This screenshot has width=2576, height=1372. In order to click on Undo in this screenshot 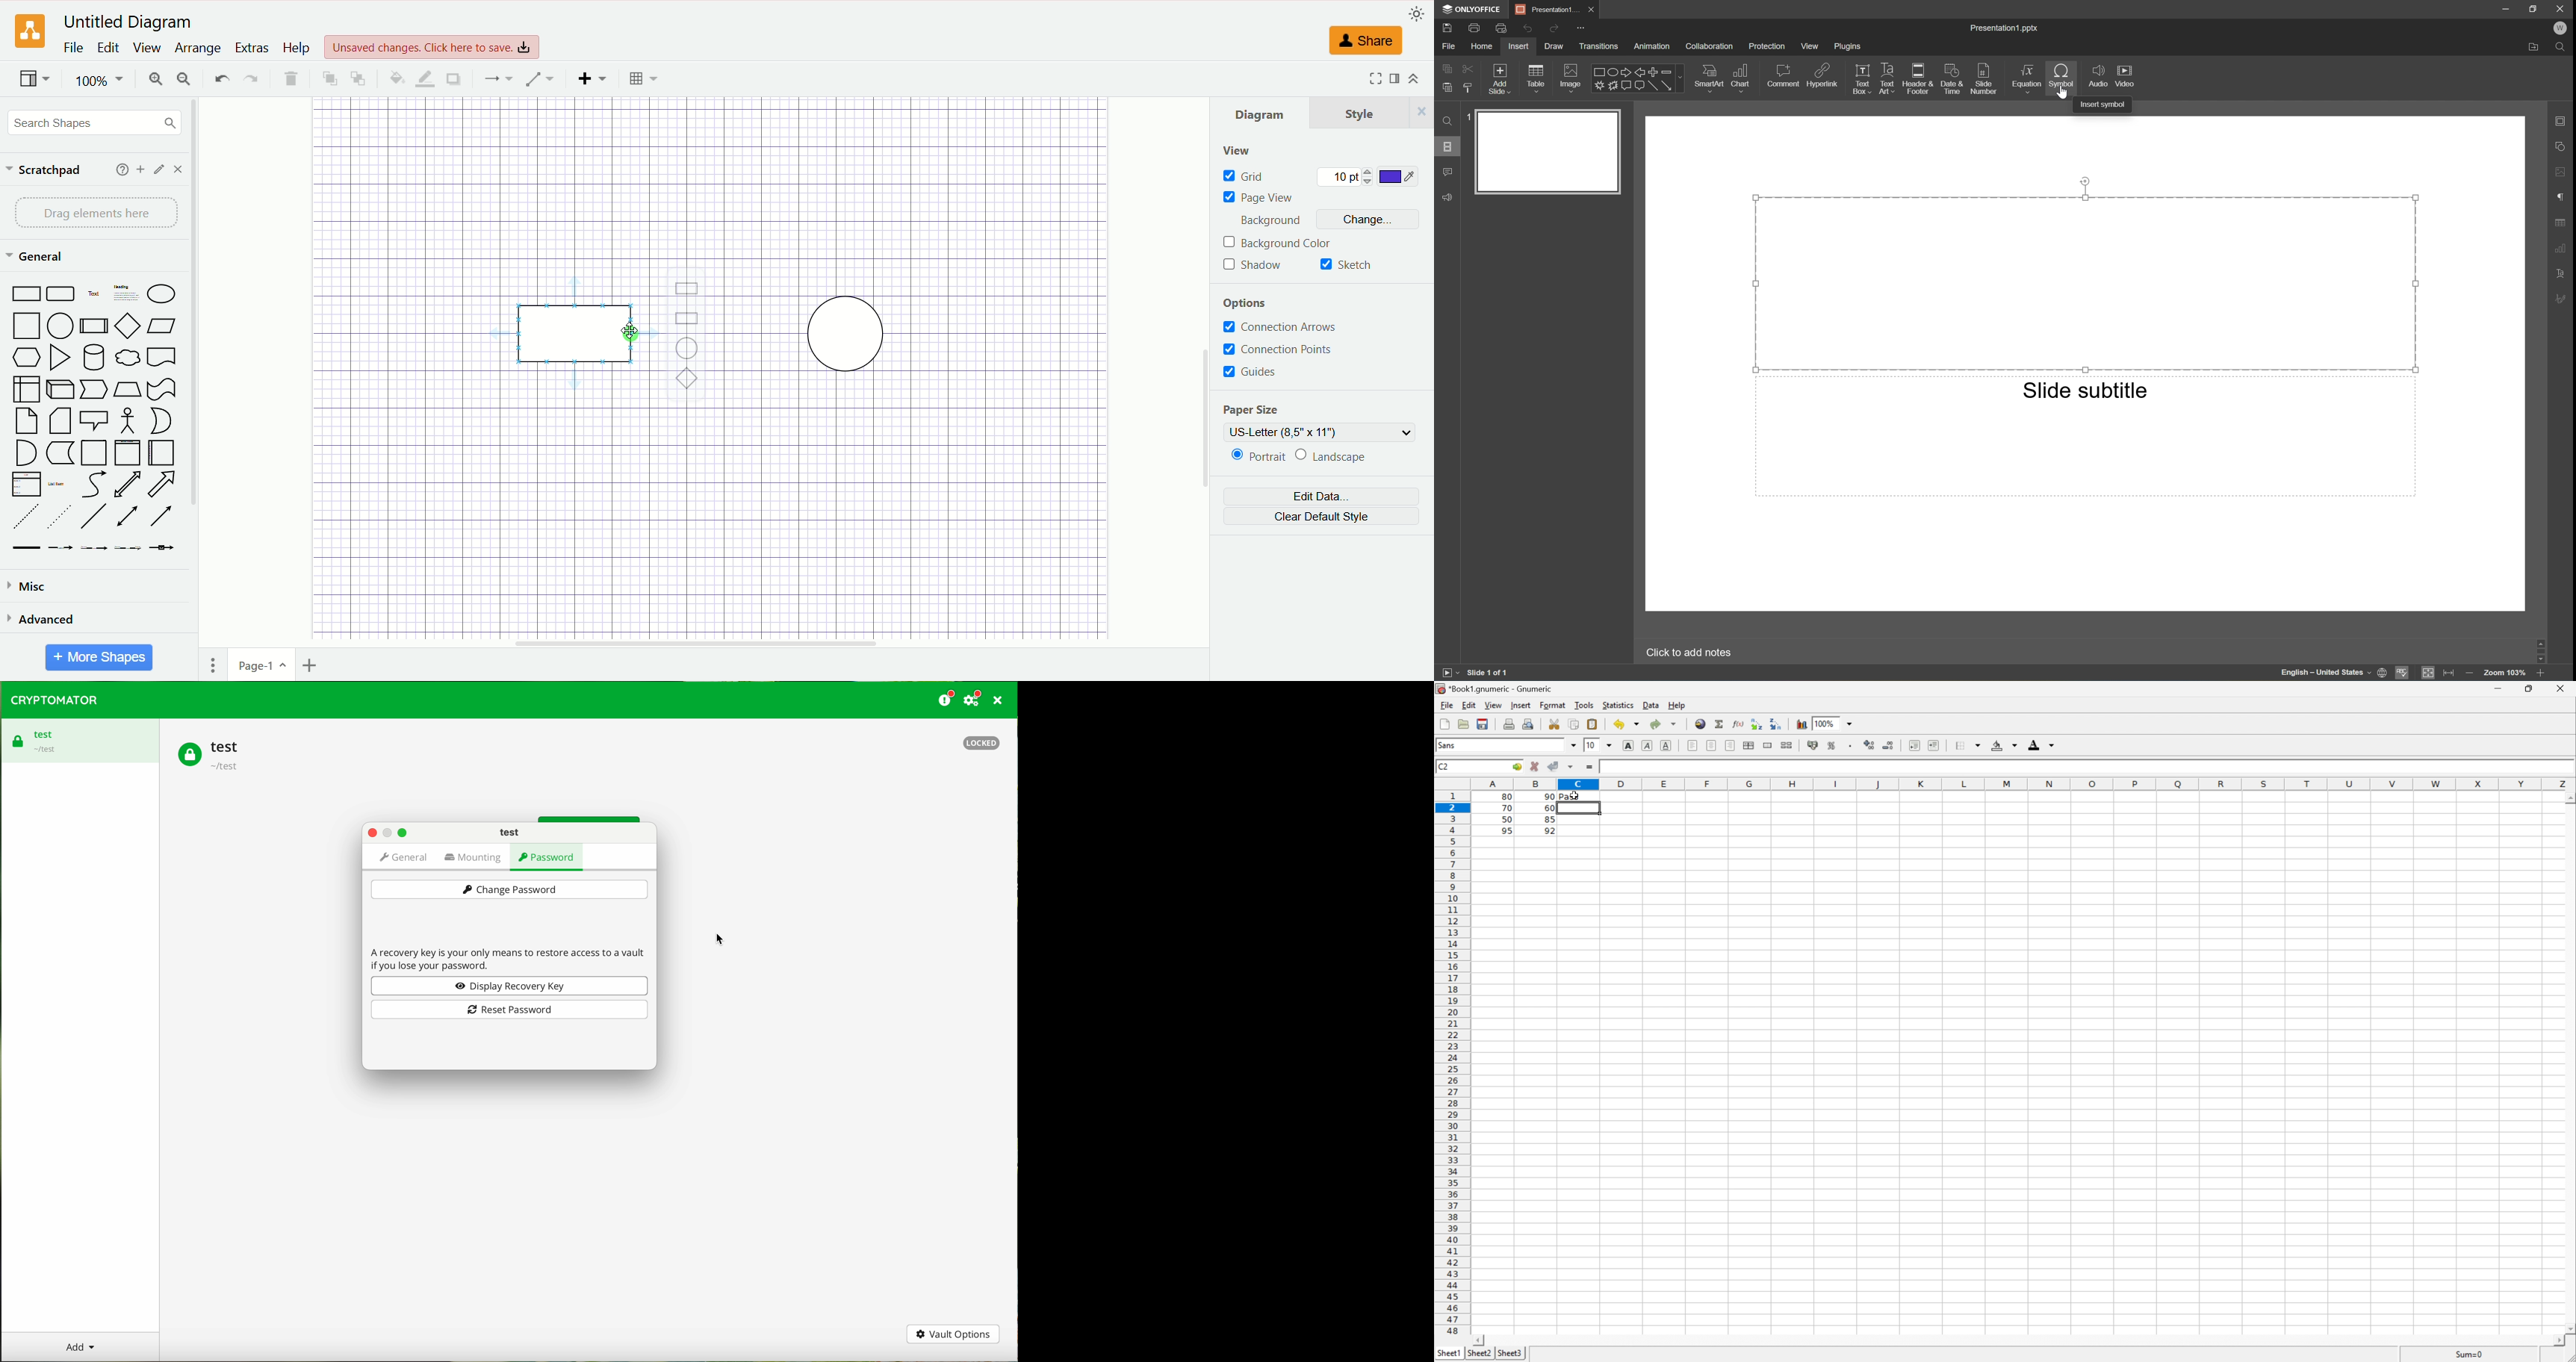, I will do `click(1619, 725)`.